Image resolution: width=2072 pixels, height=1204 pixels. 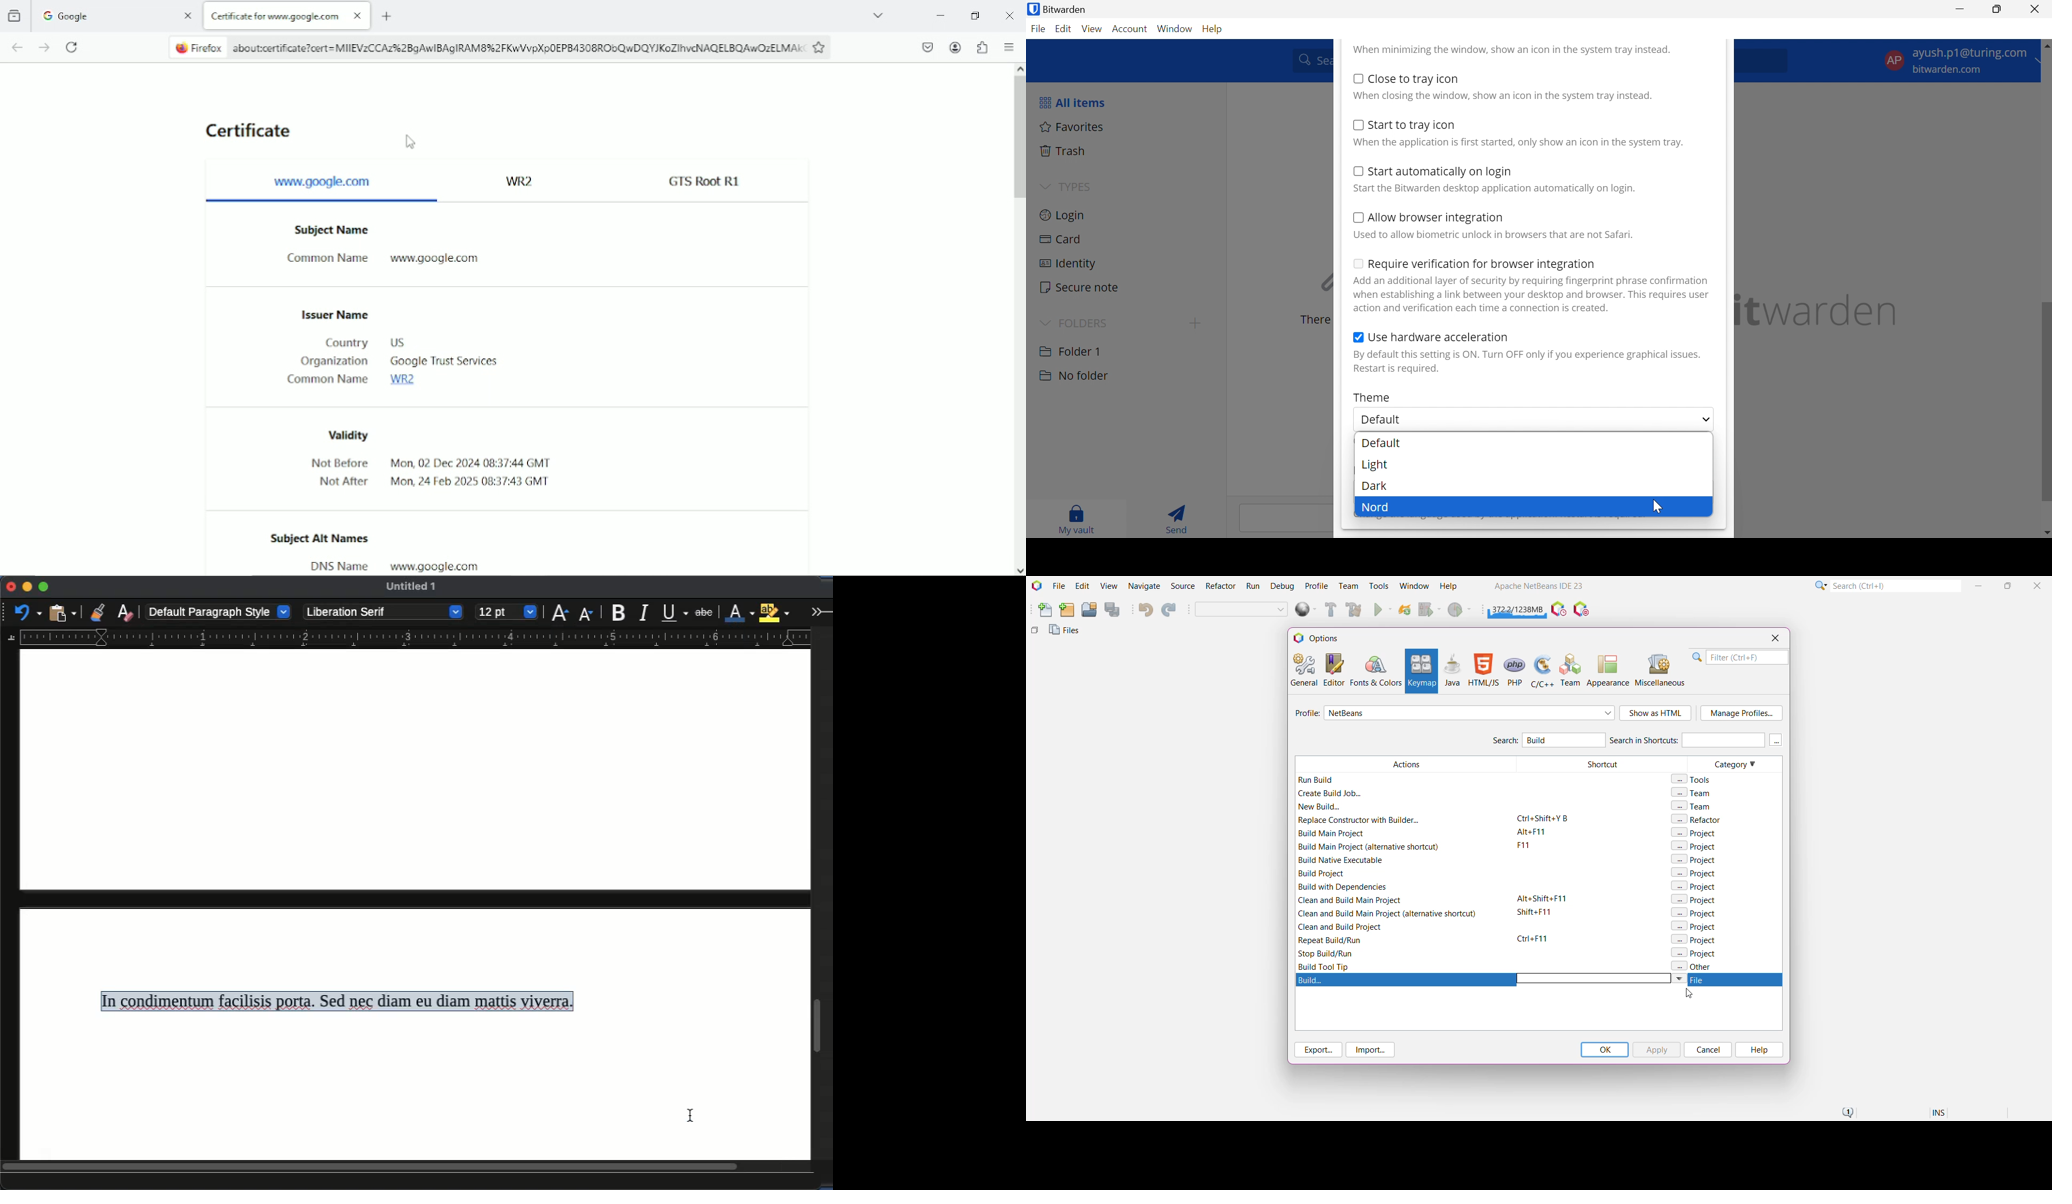 I want to click on Favorites, so click(x=1072, y=126).